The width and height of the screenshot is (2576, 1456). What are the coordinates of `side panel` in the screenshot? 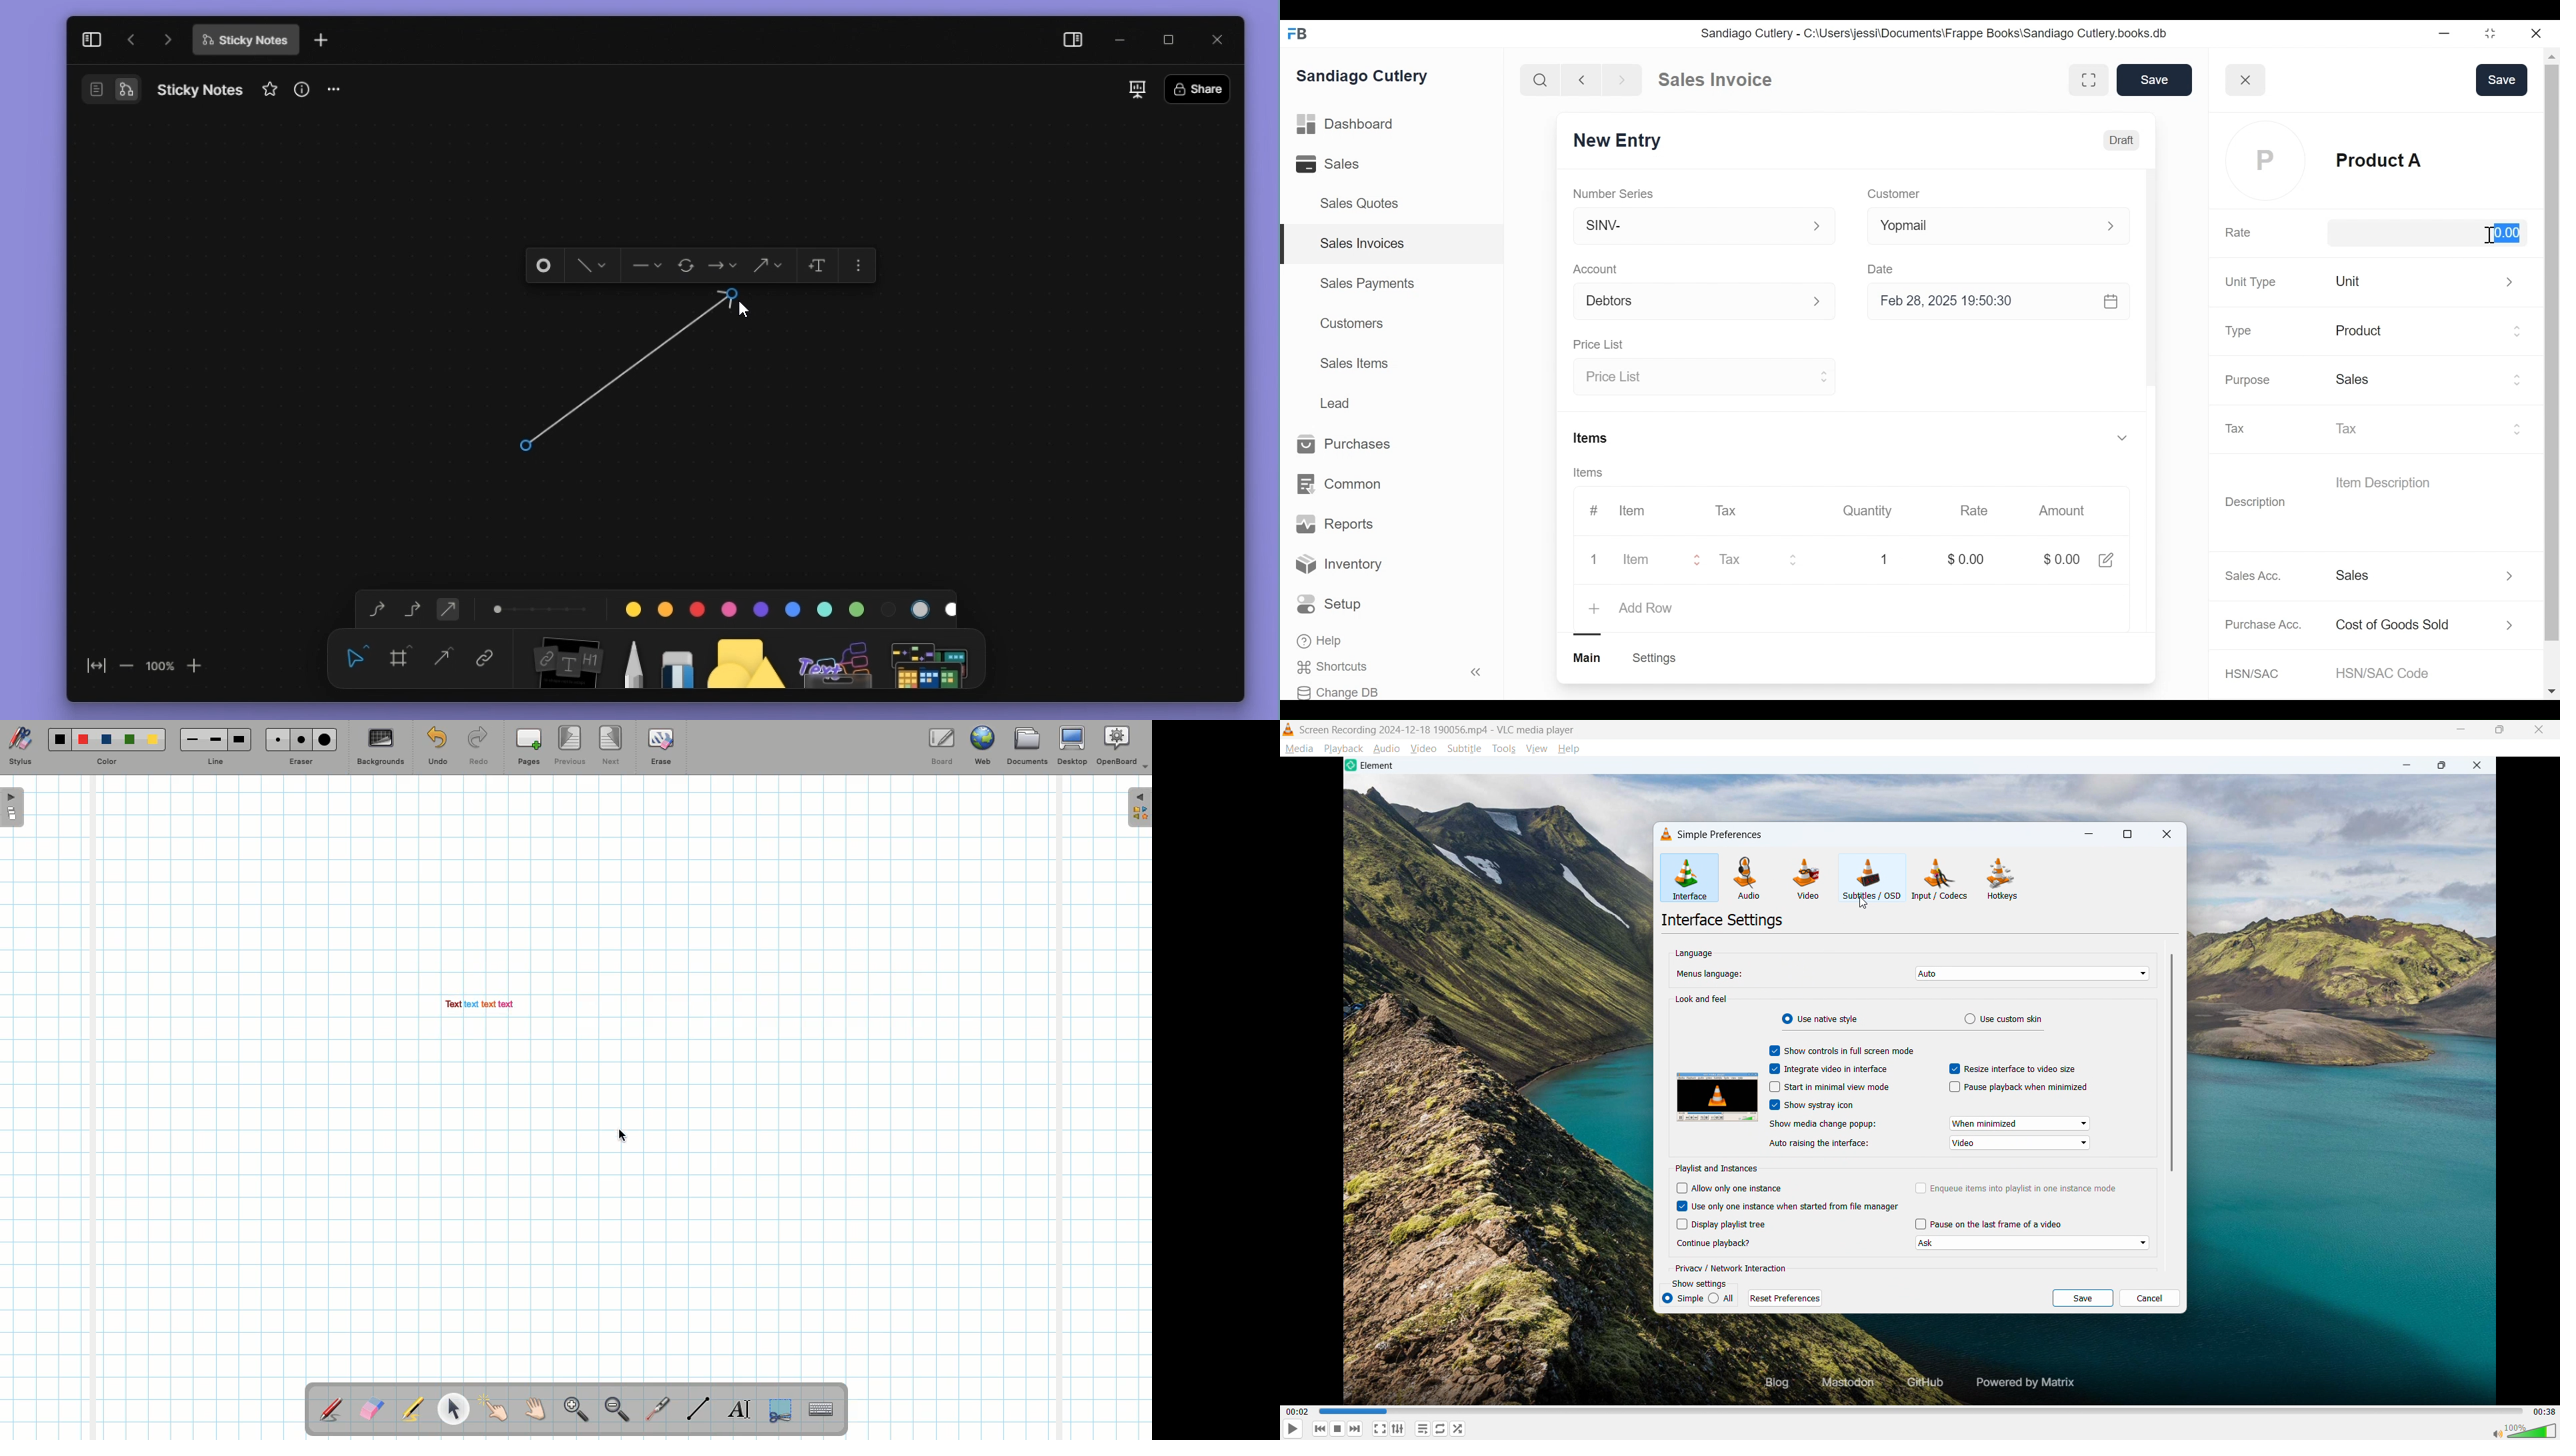 It's located at (1069, 42).